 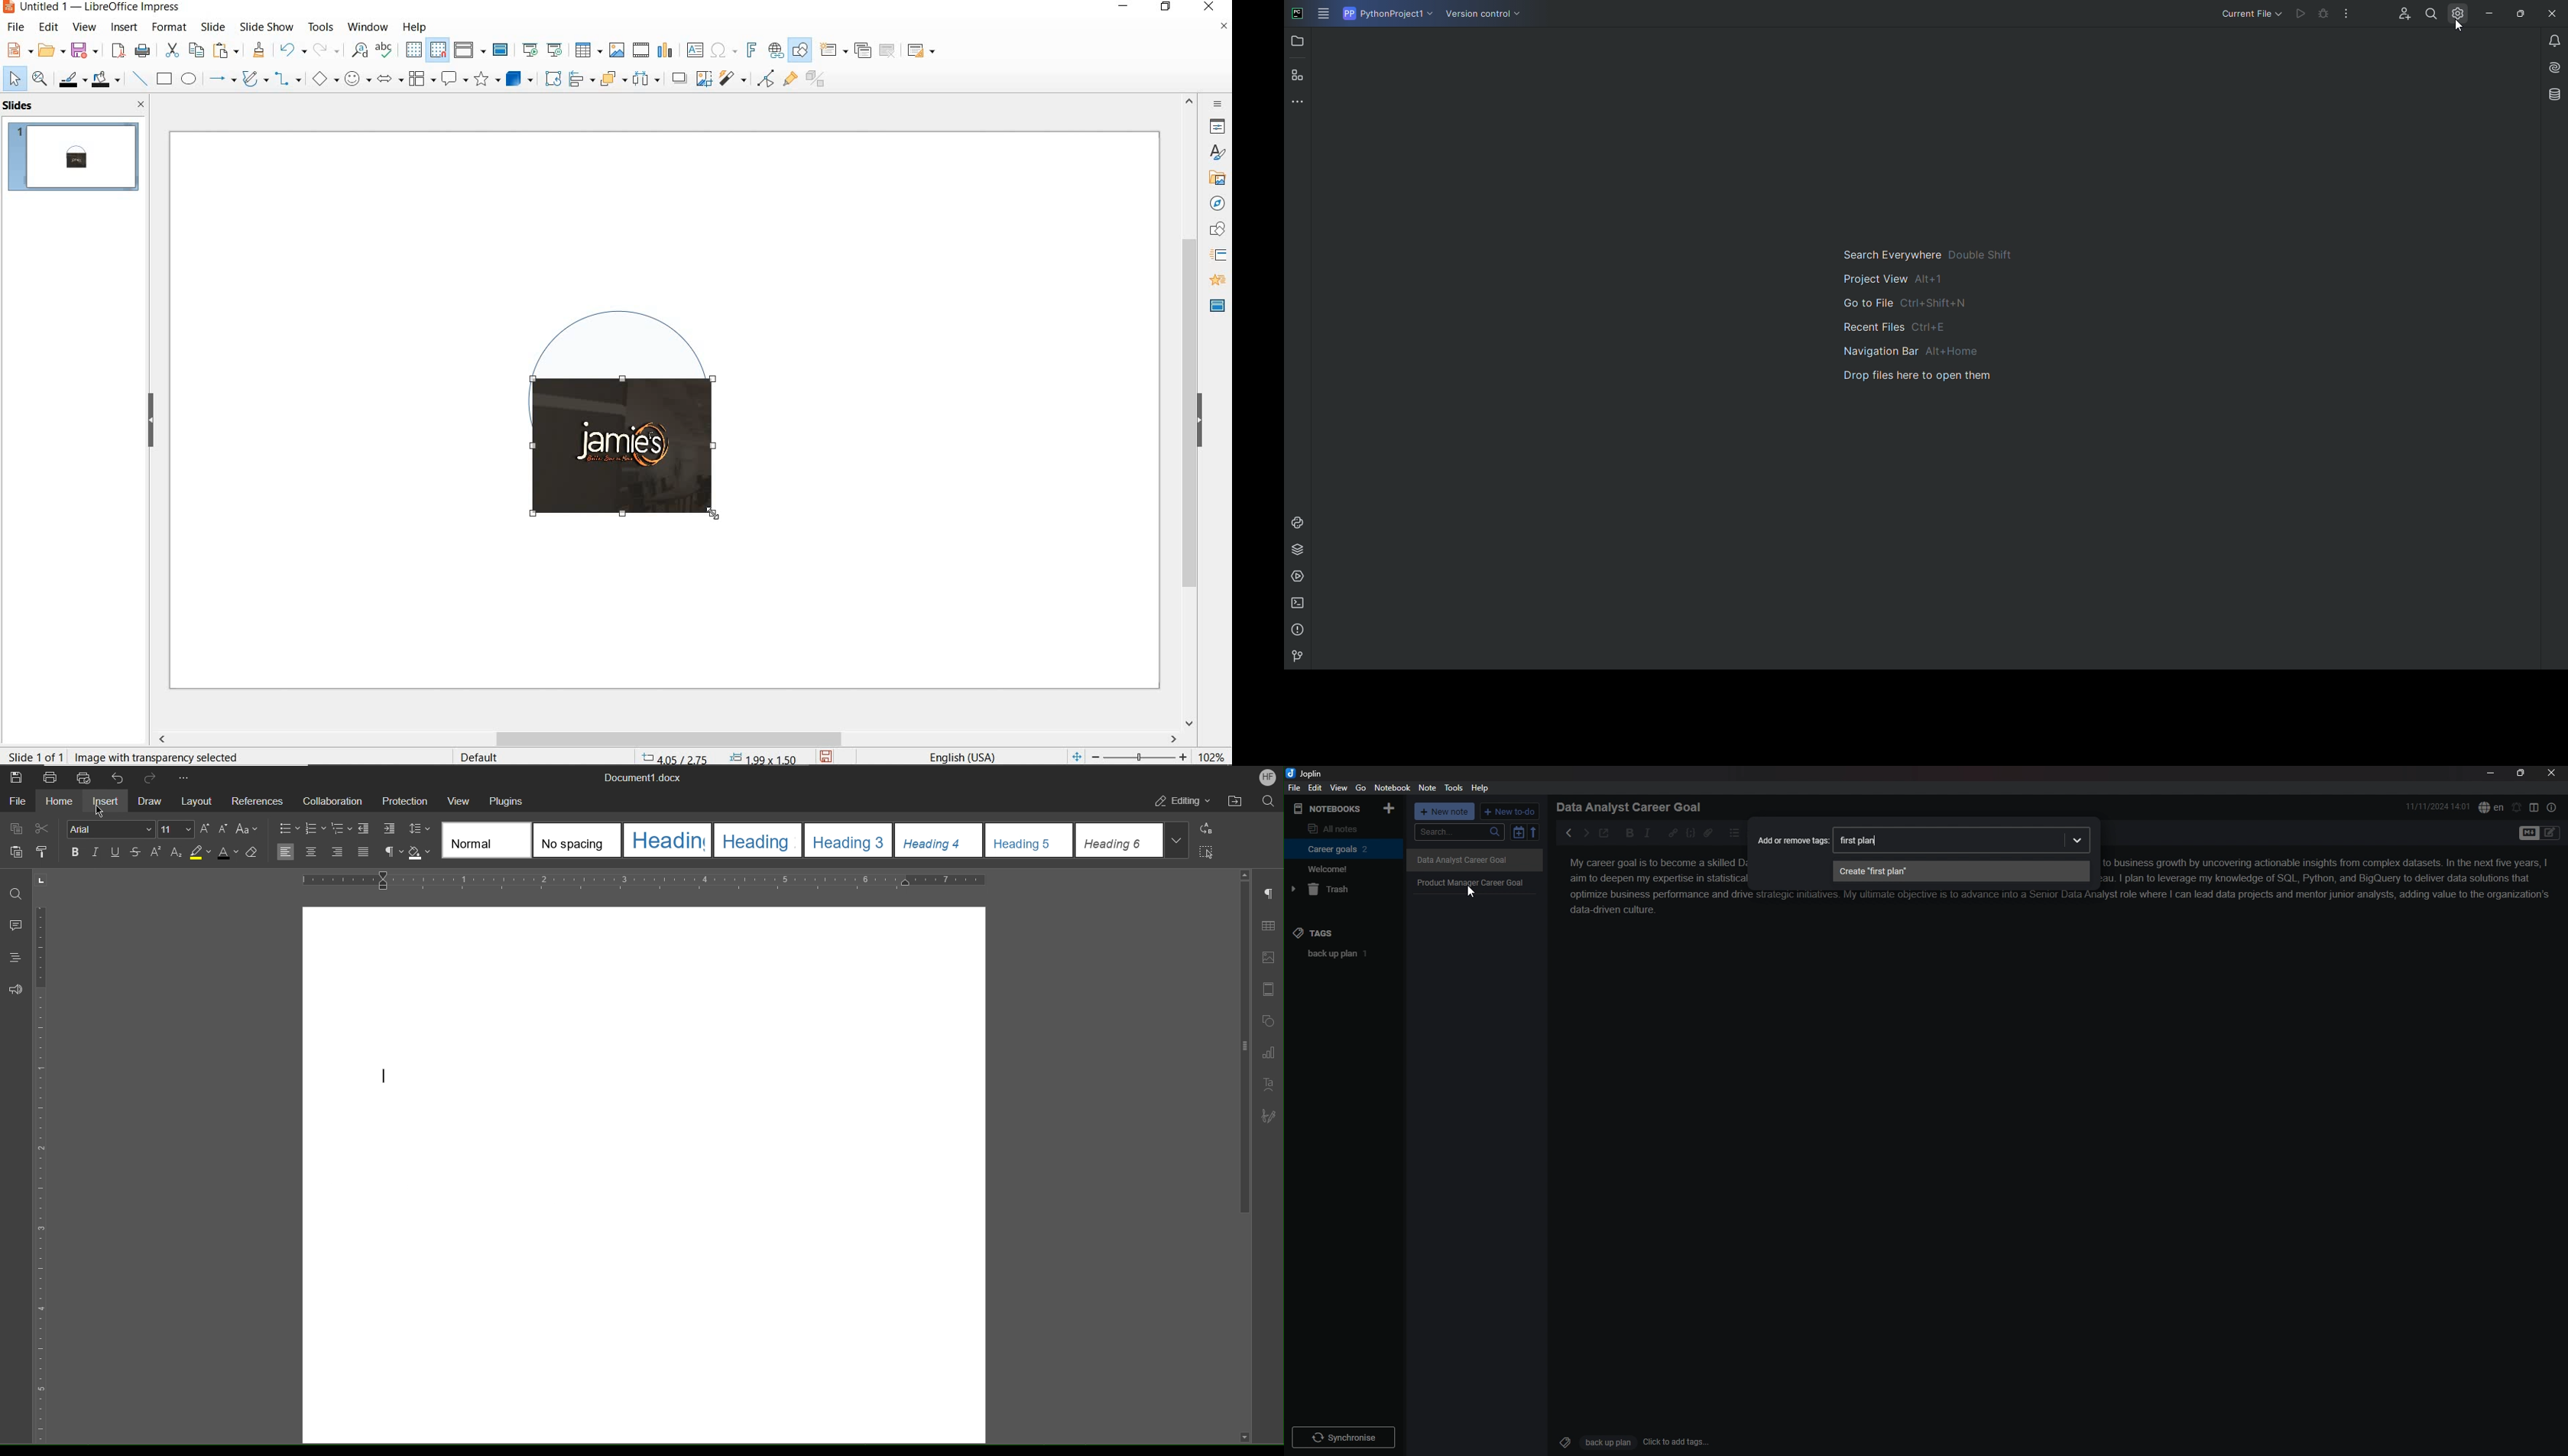 What do you see at coordinates (1268, 989) in the screenshot?
I see `Header/Footer` at bounding box center [1268, 989].